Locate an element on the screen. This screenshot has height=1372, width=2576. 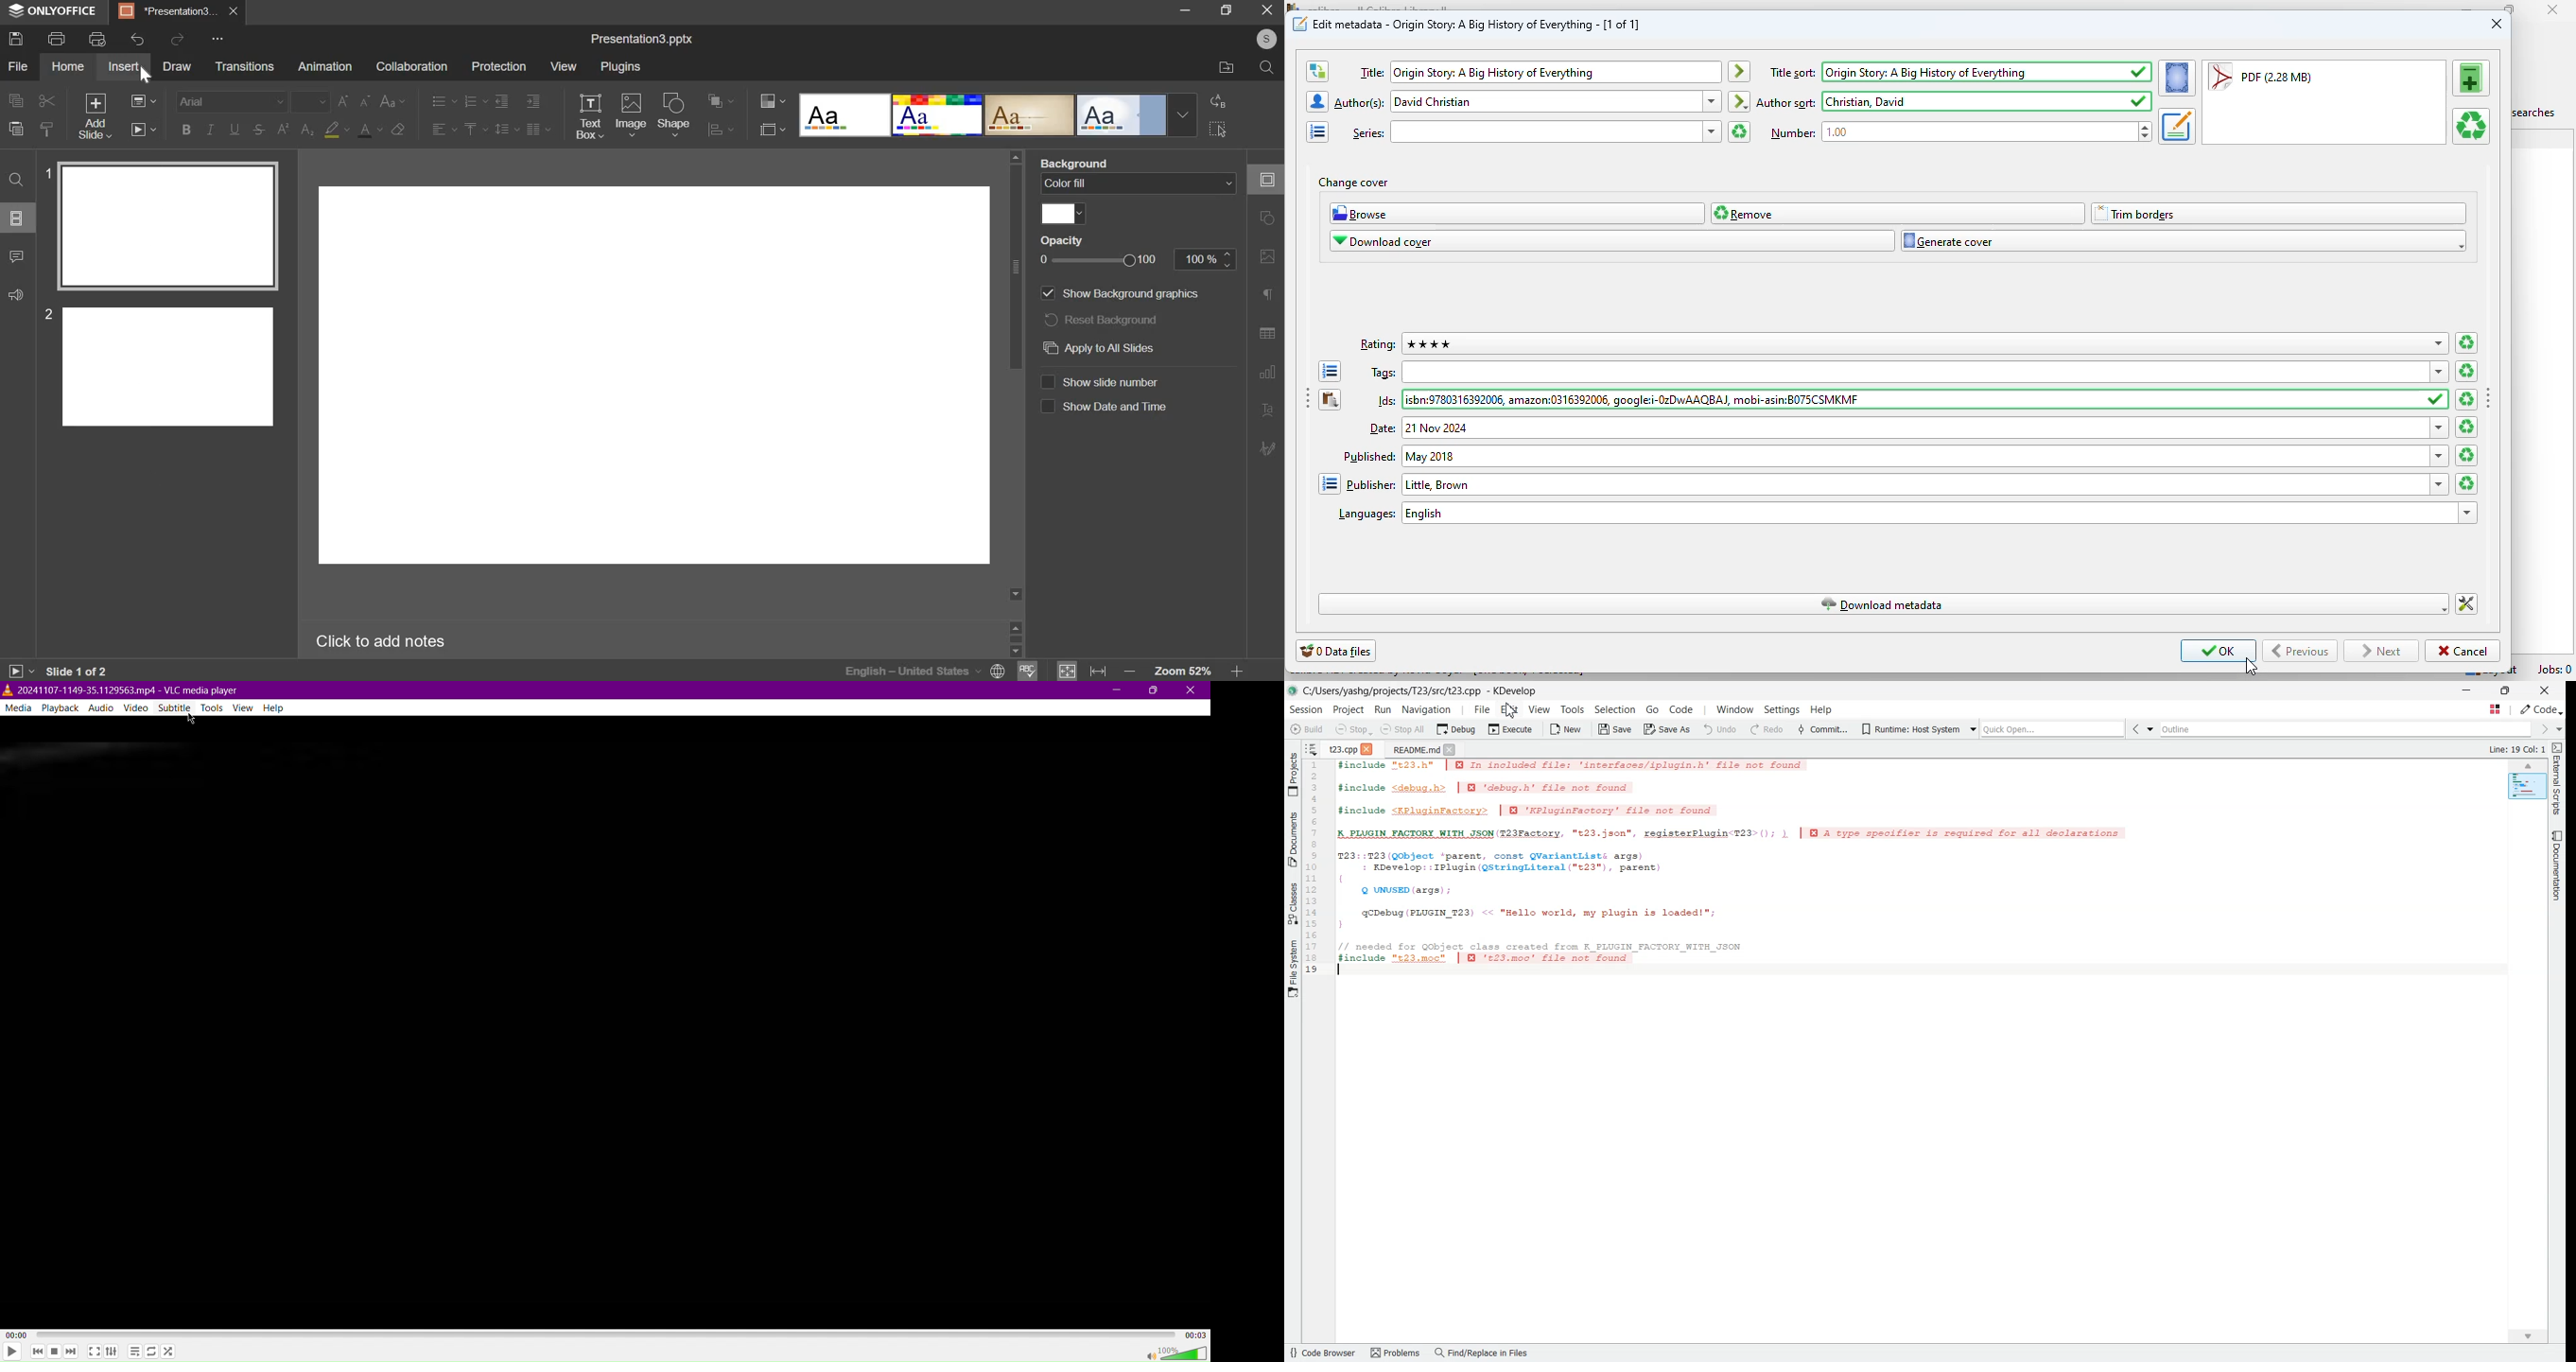
blank is located at coordinates (845, 114).